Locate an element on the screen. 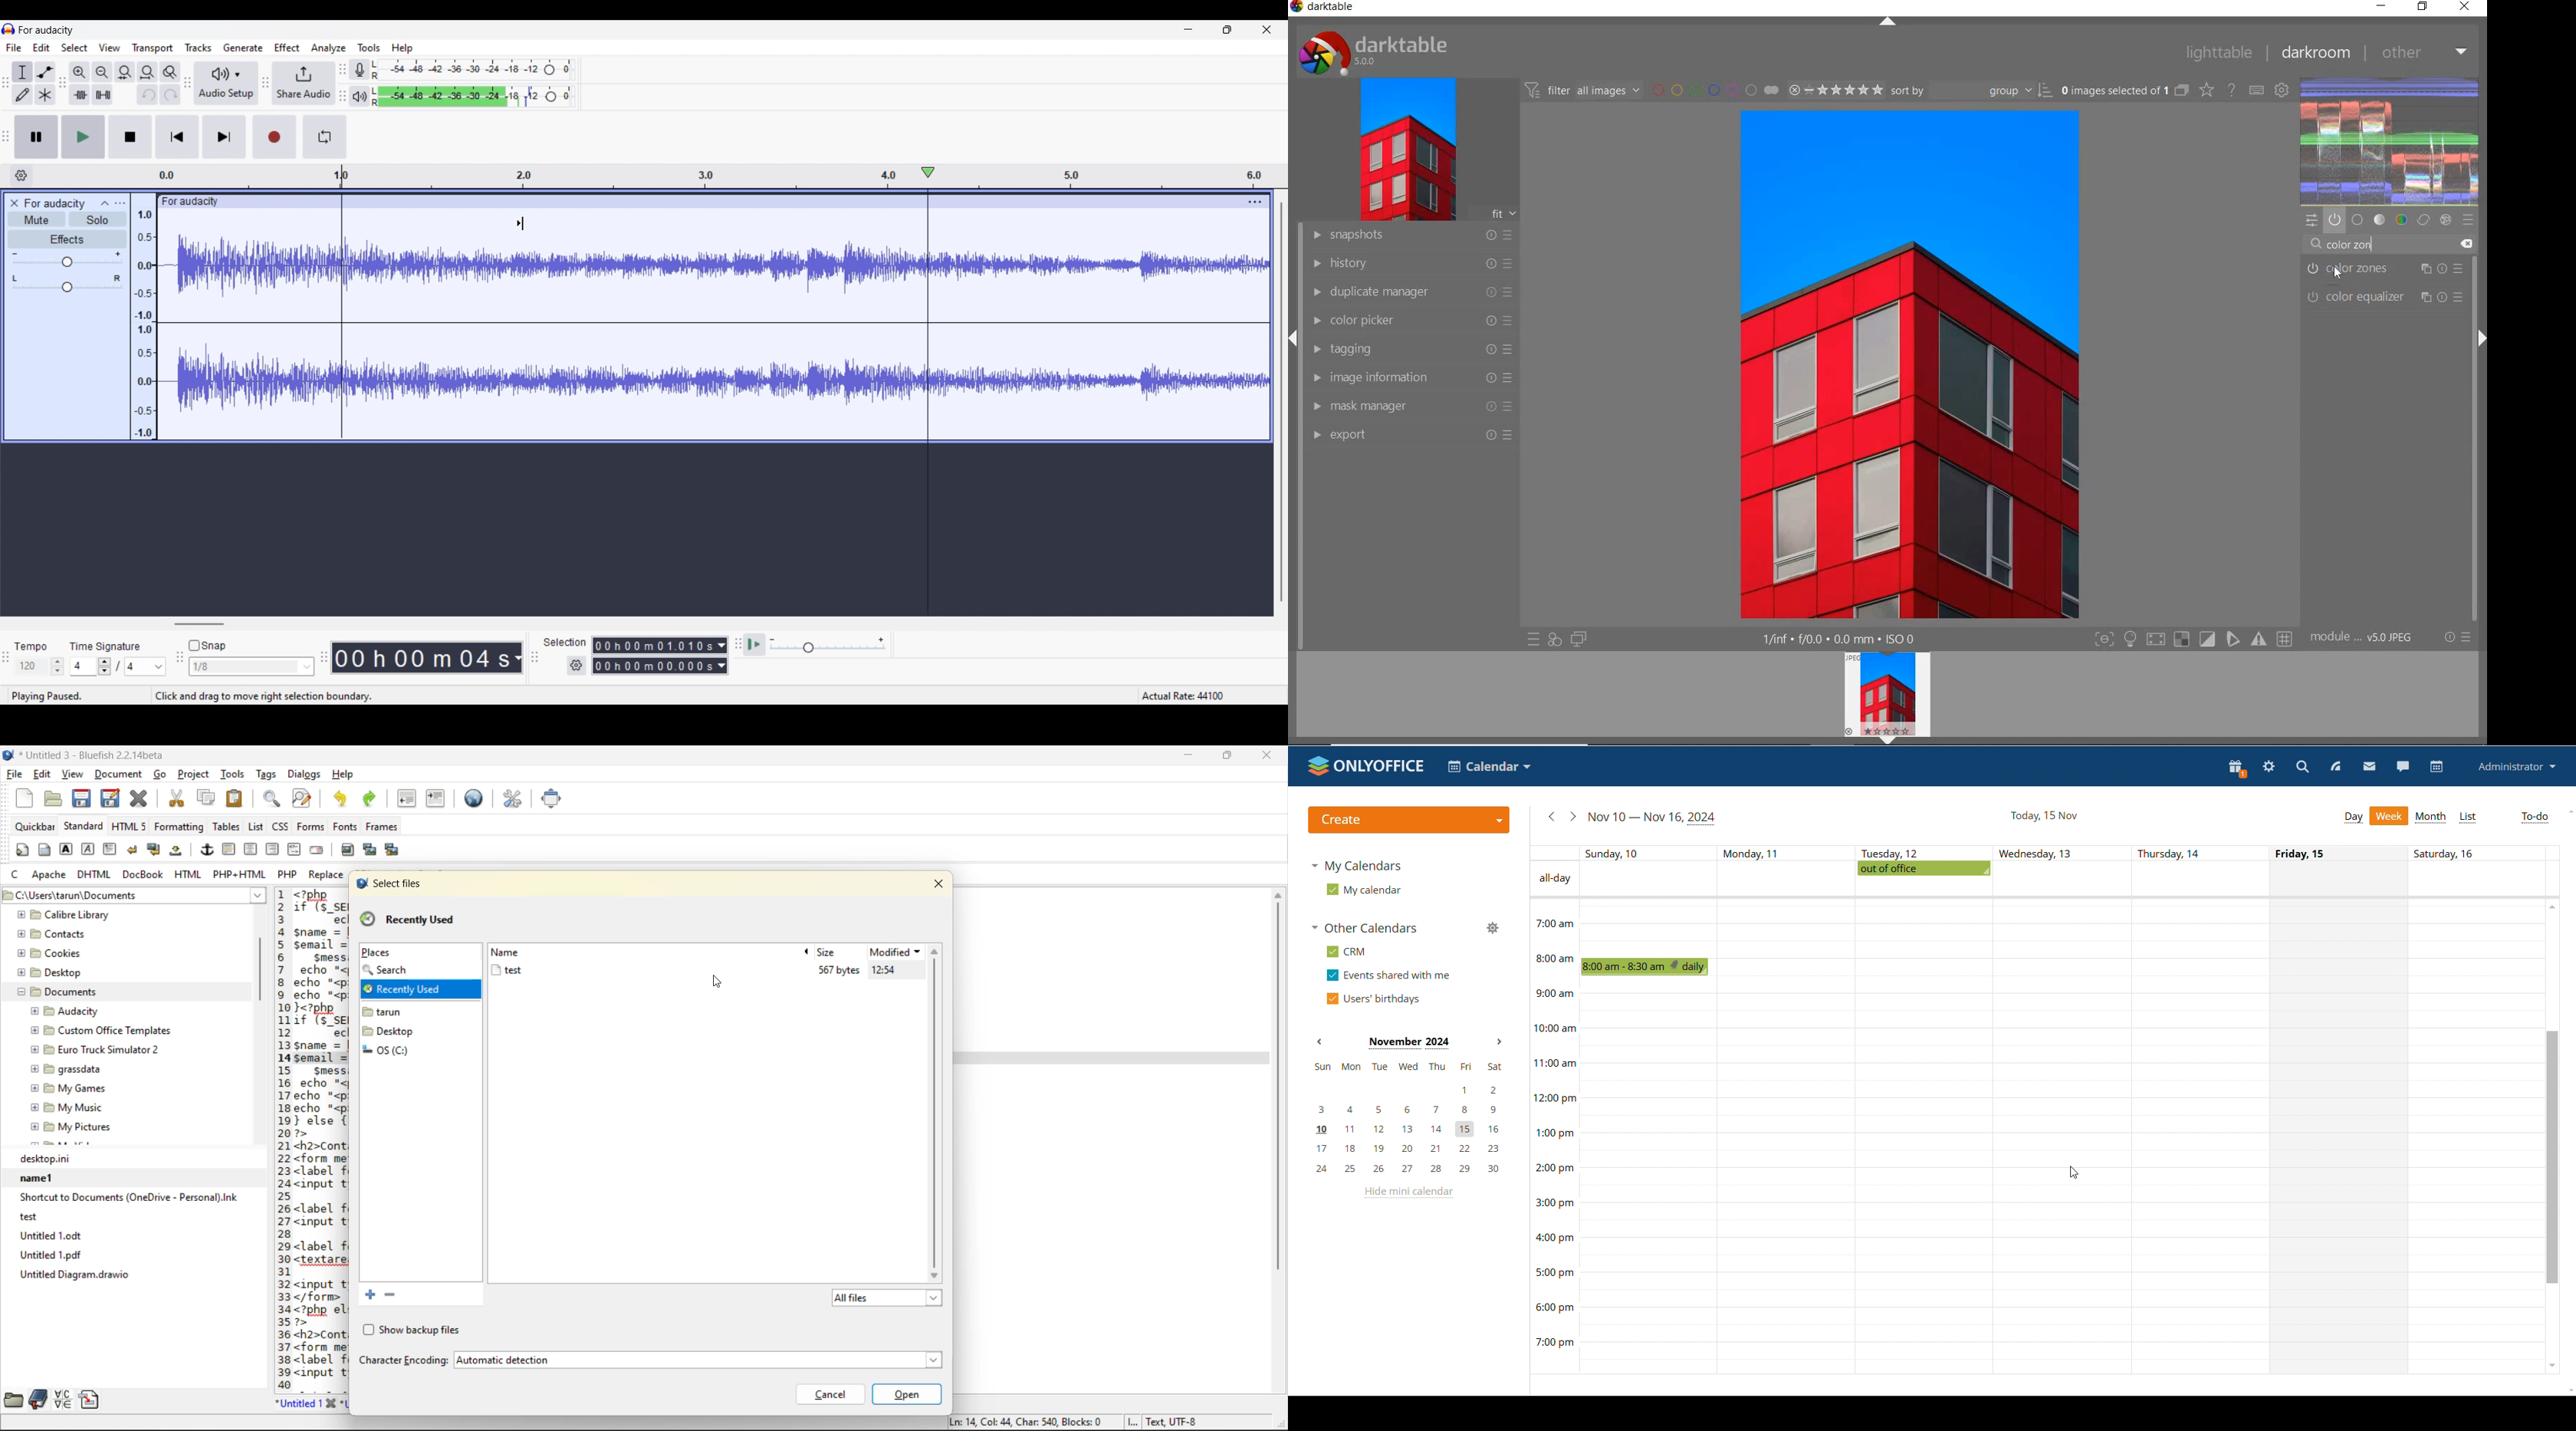 Image resolution: width=2576 pixels, height=1456 pixels. remove the selected bookmark is located at coordinates (394, 1296).